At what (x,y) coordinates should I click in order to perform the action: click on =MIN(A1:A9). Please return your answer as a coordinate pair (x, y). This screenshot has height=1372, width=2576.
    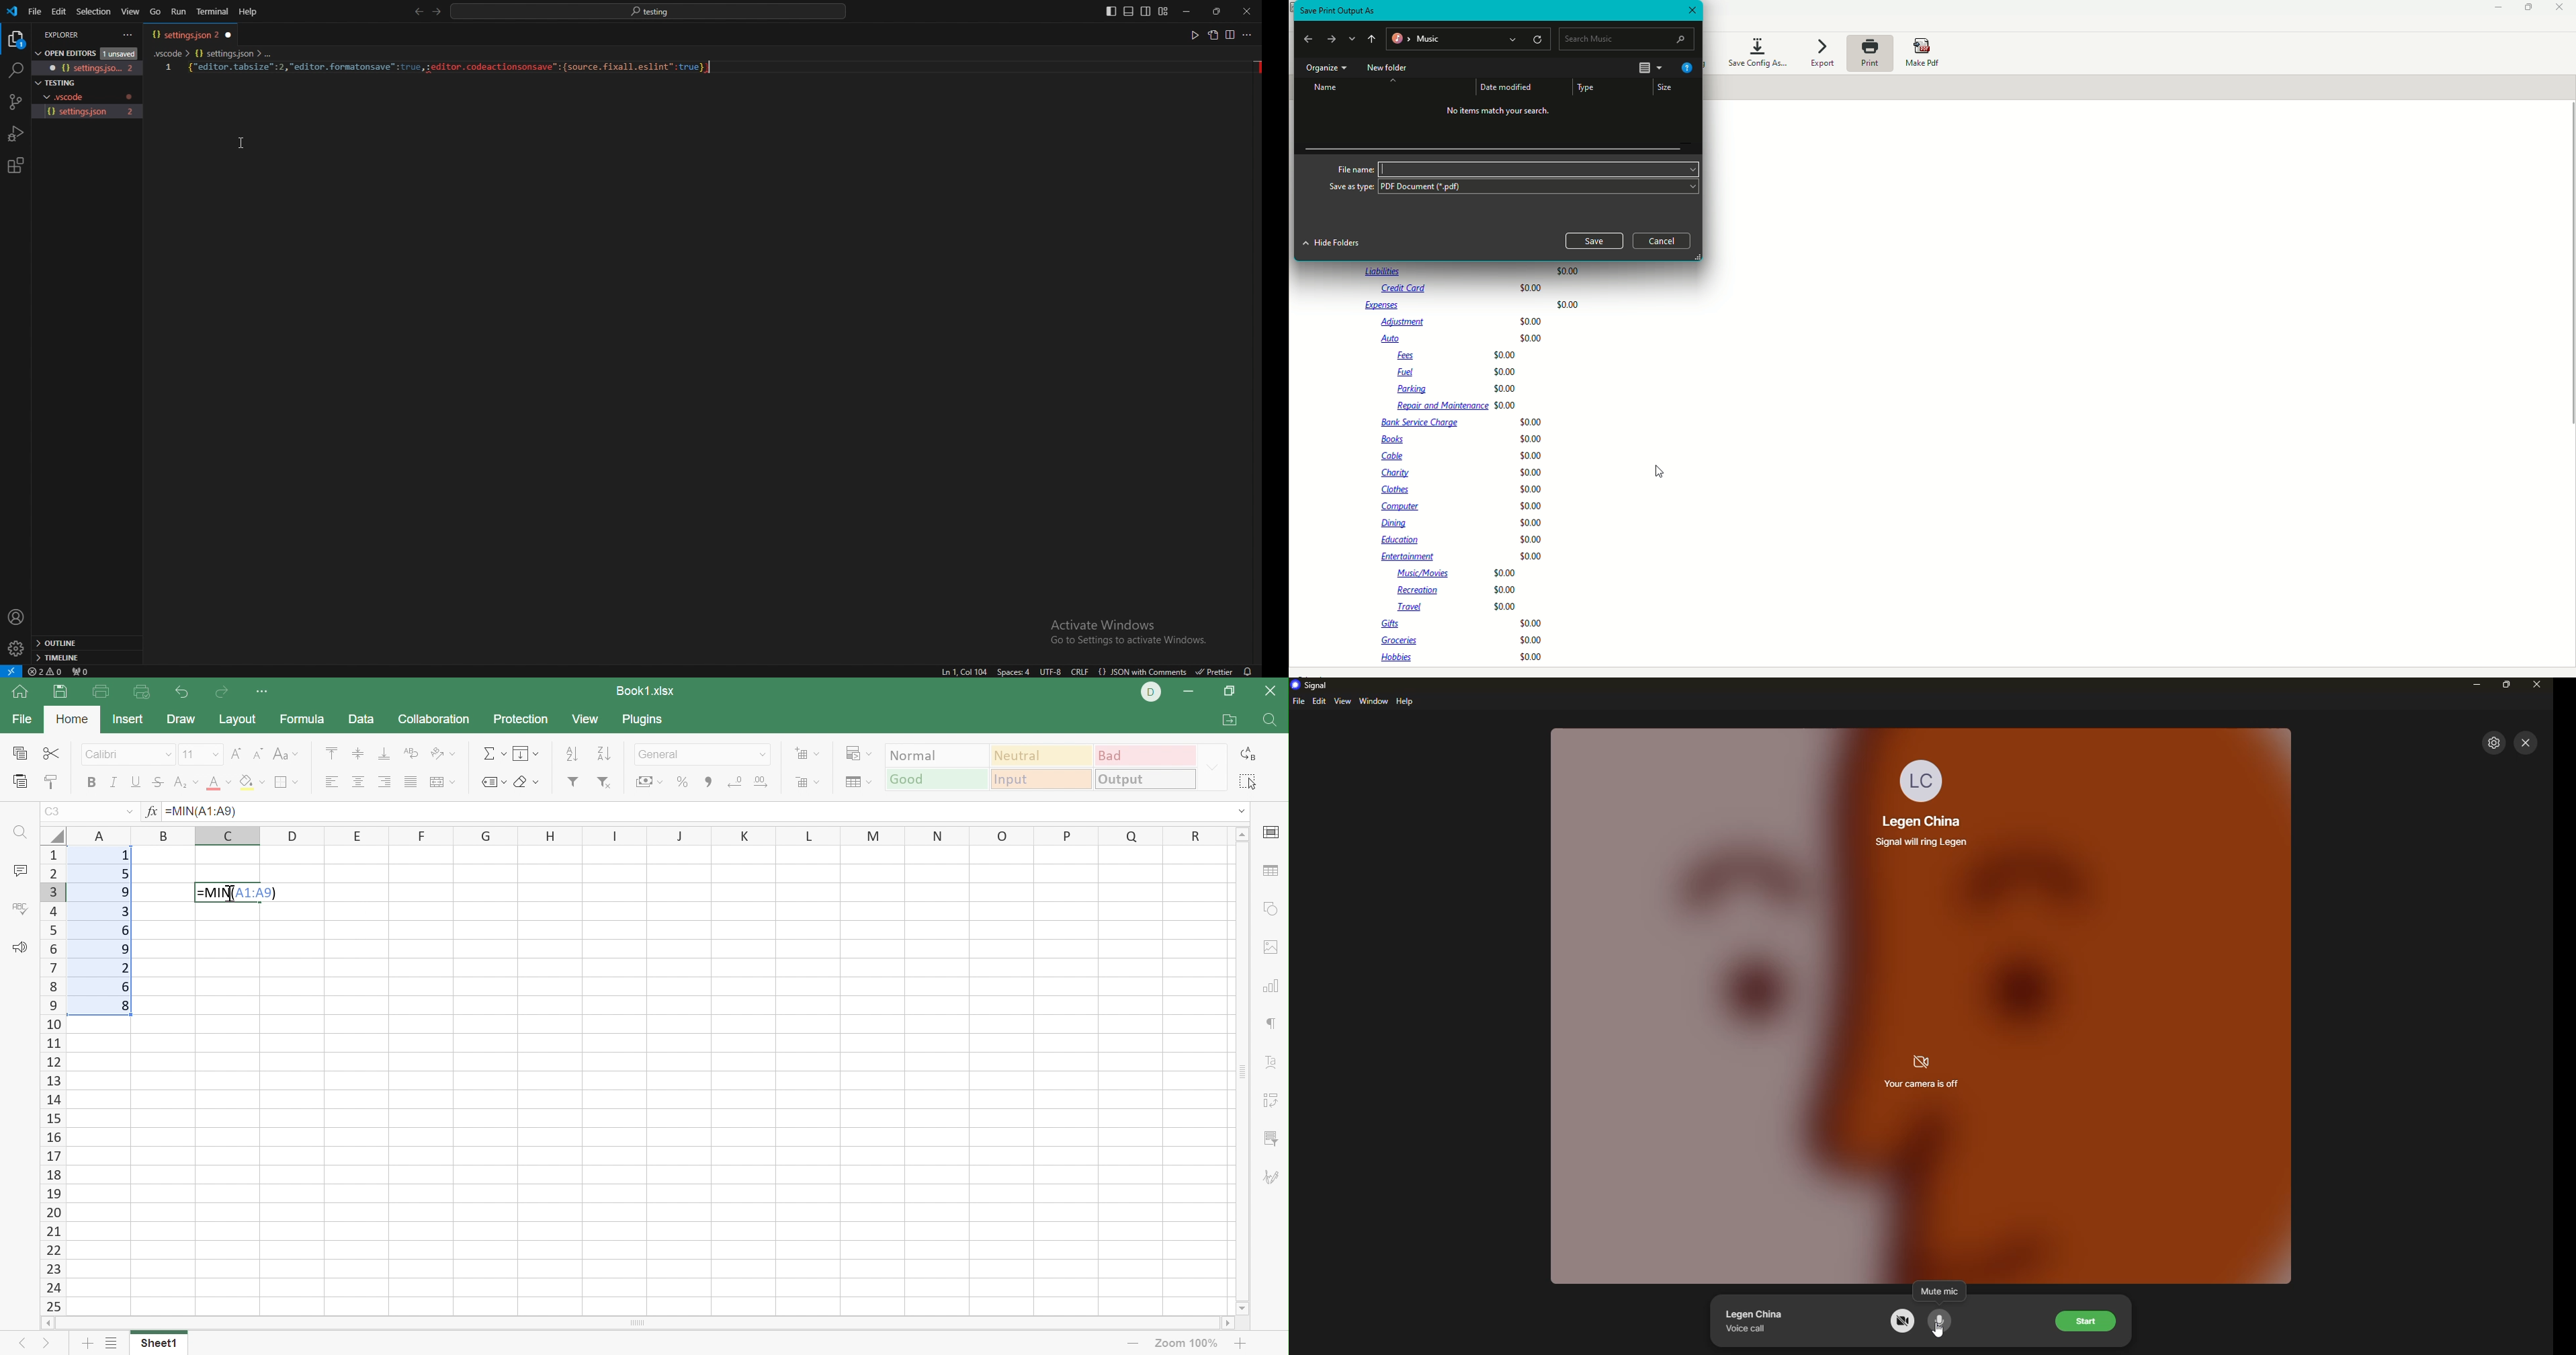
    Looking at the image, I should click on (237, 891).